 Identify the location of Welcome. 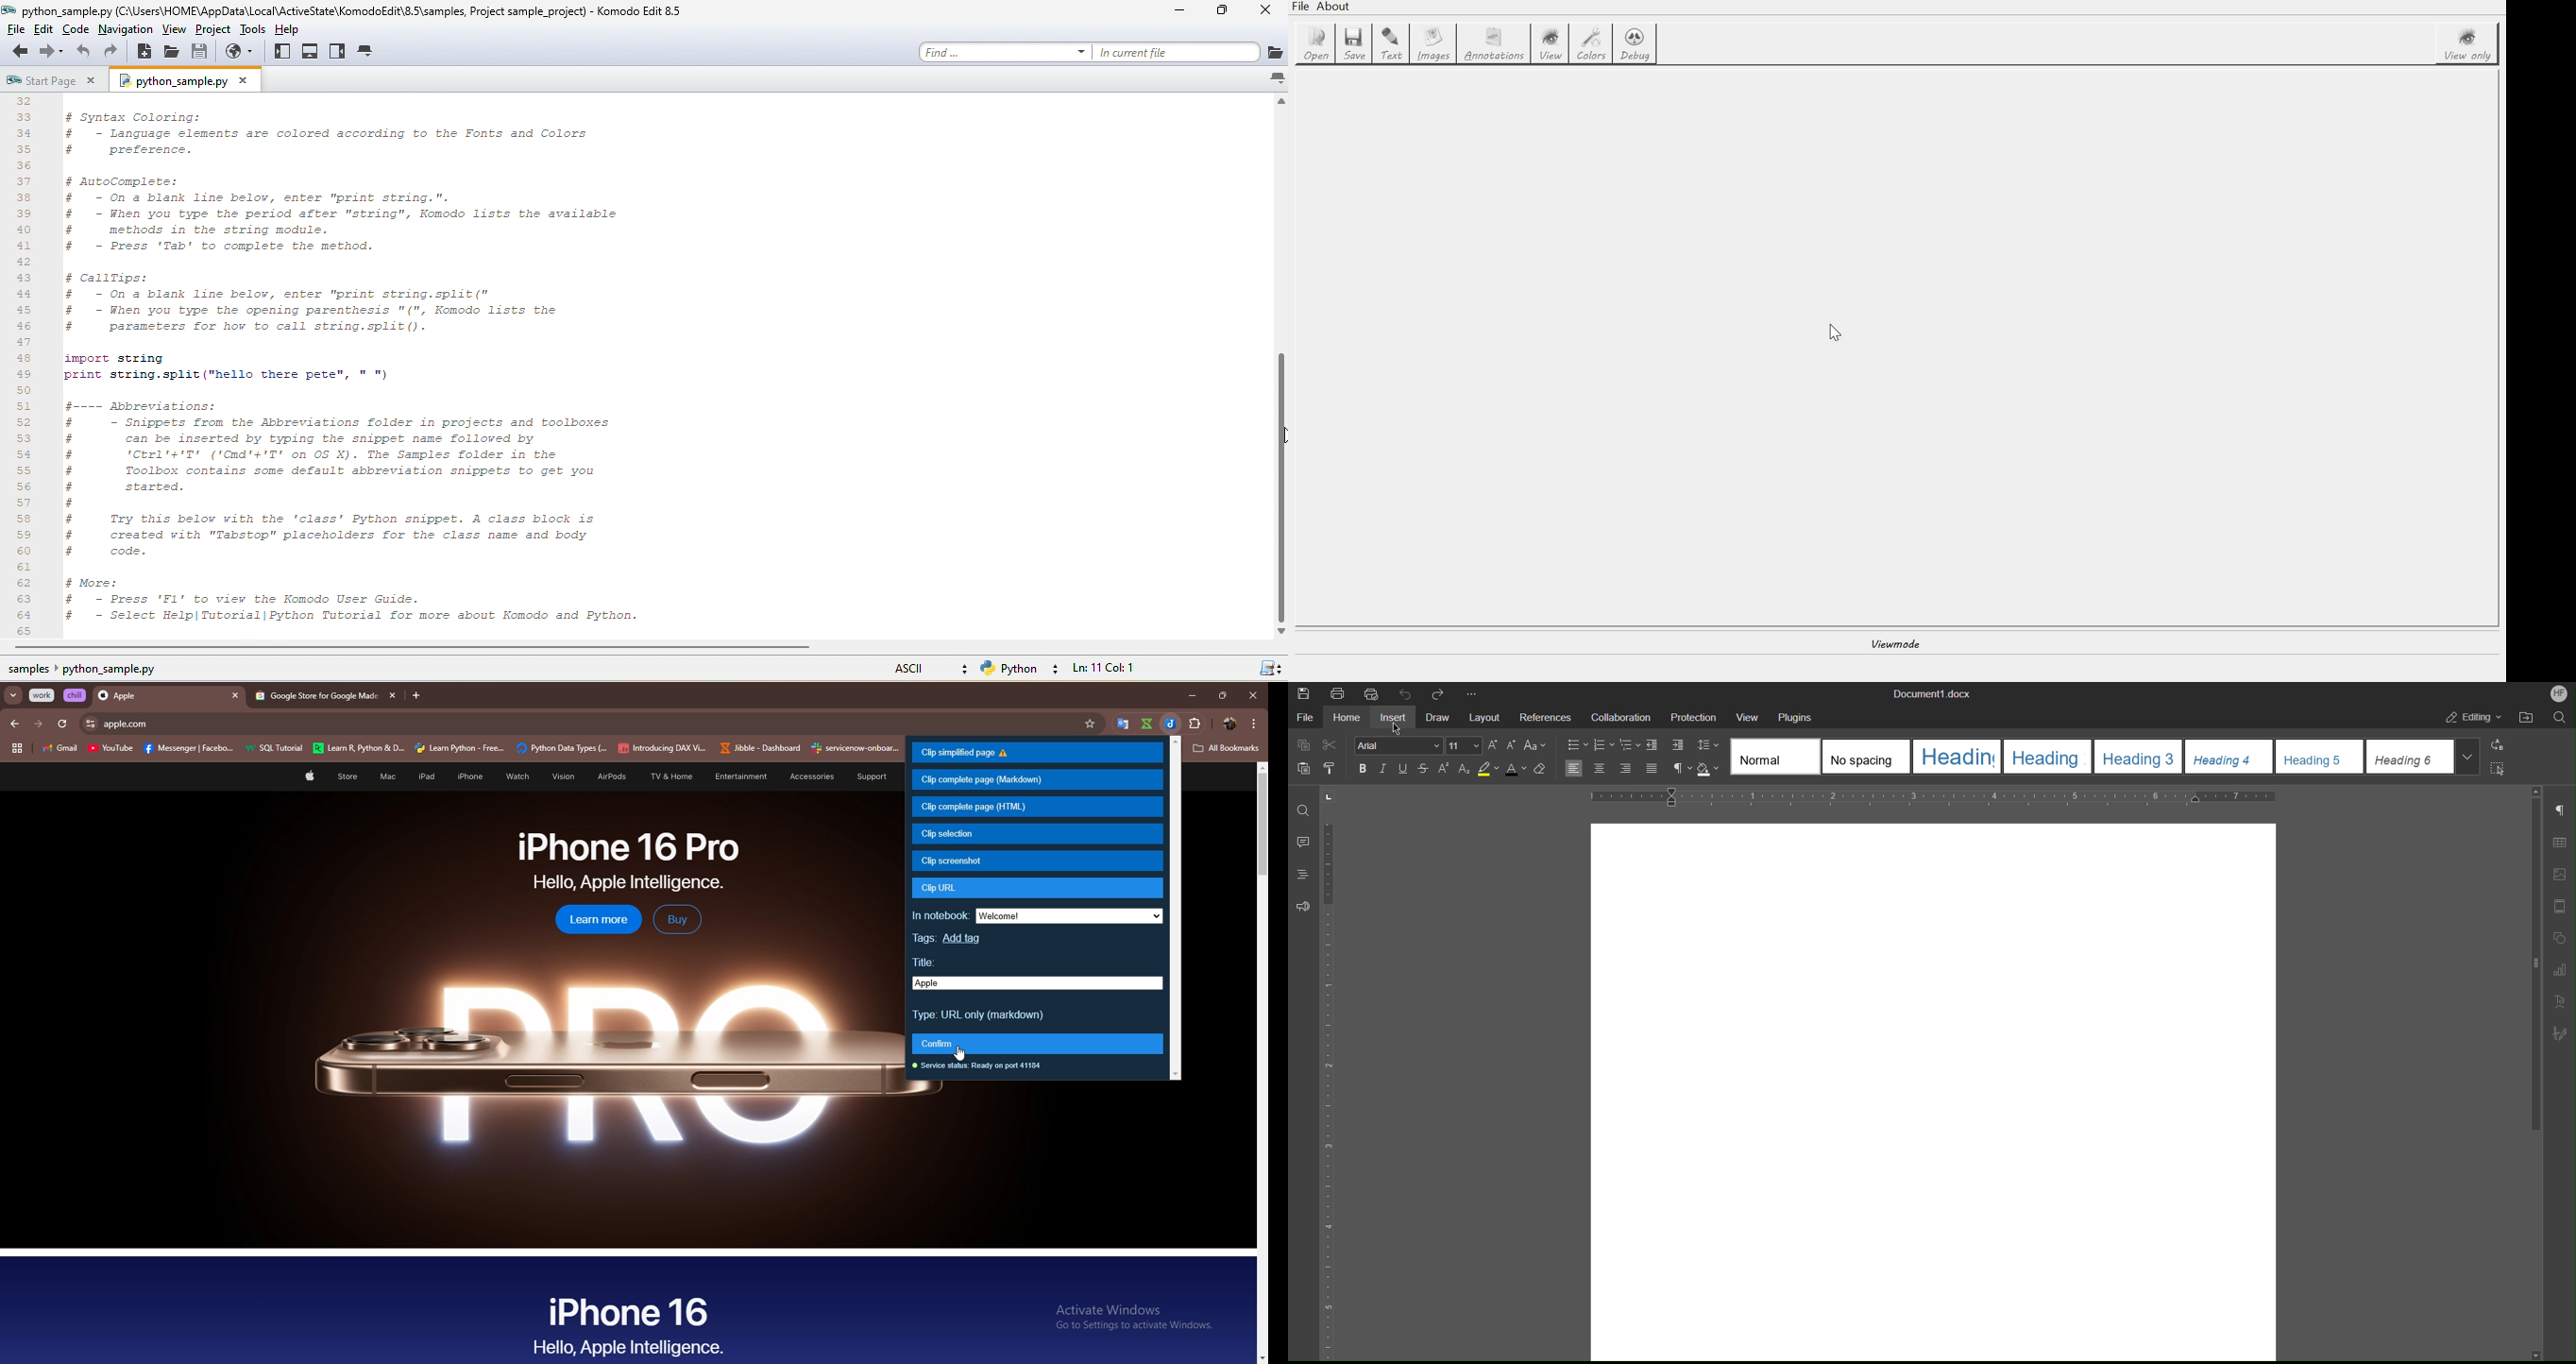
(1070, 916).